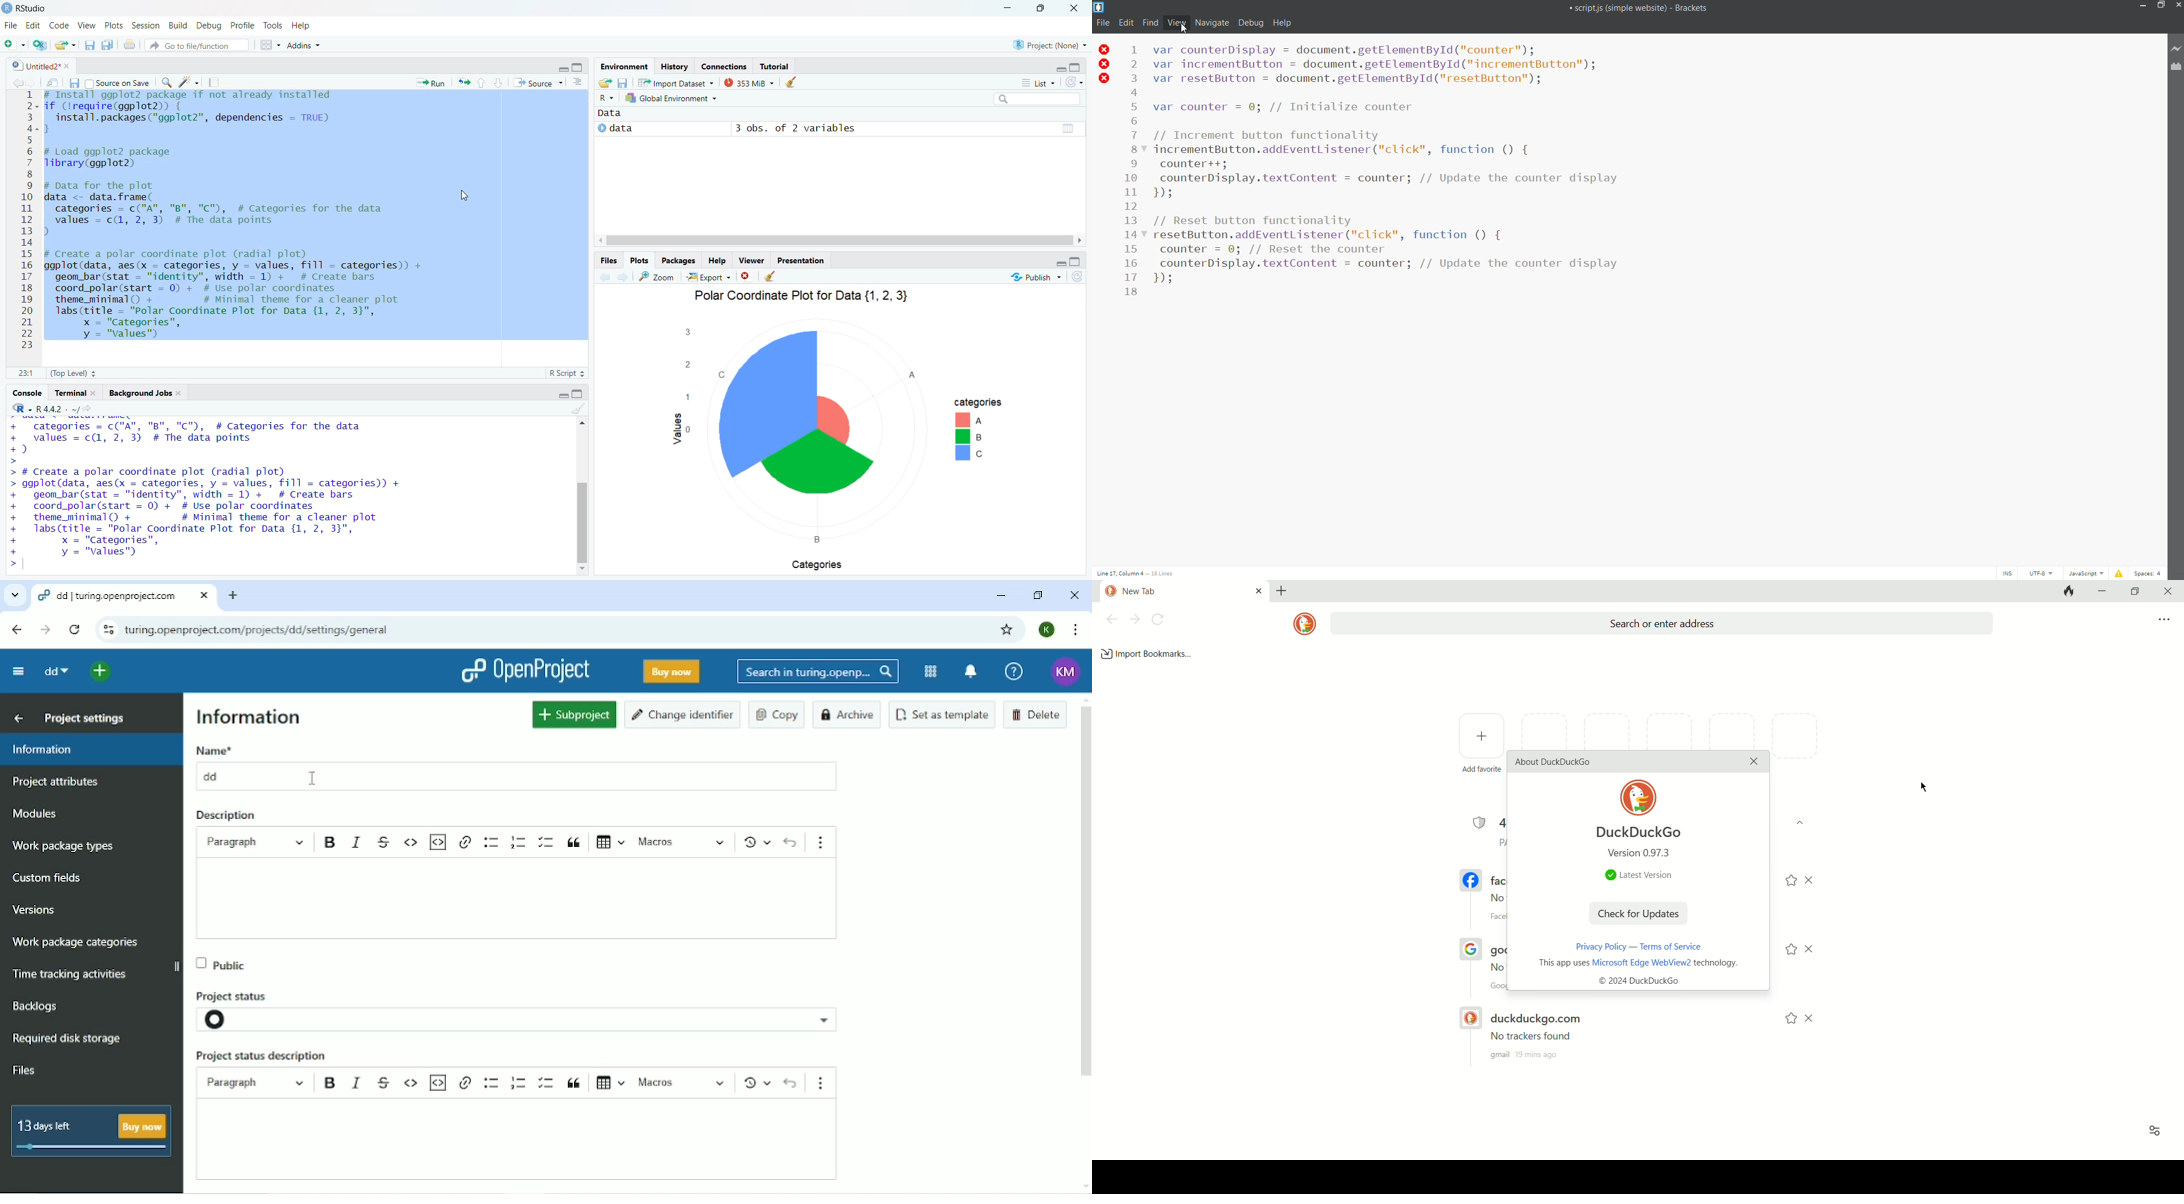 This screenshot has width=2184, height=1204. I want to click on Packages, so click(681, 261).